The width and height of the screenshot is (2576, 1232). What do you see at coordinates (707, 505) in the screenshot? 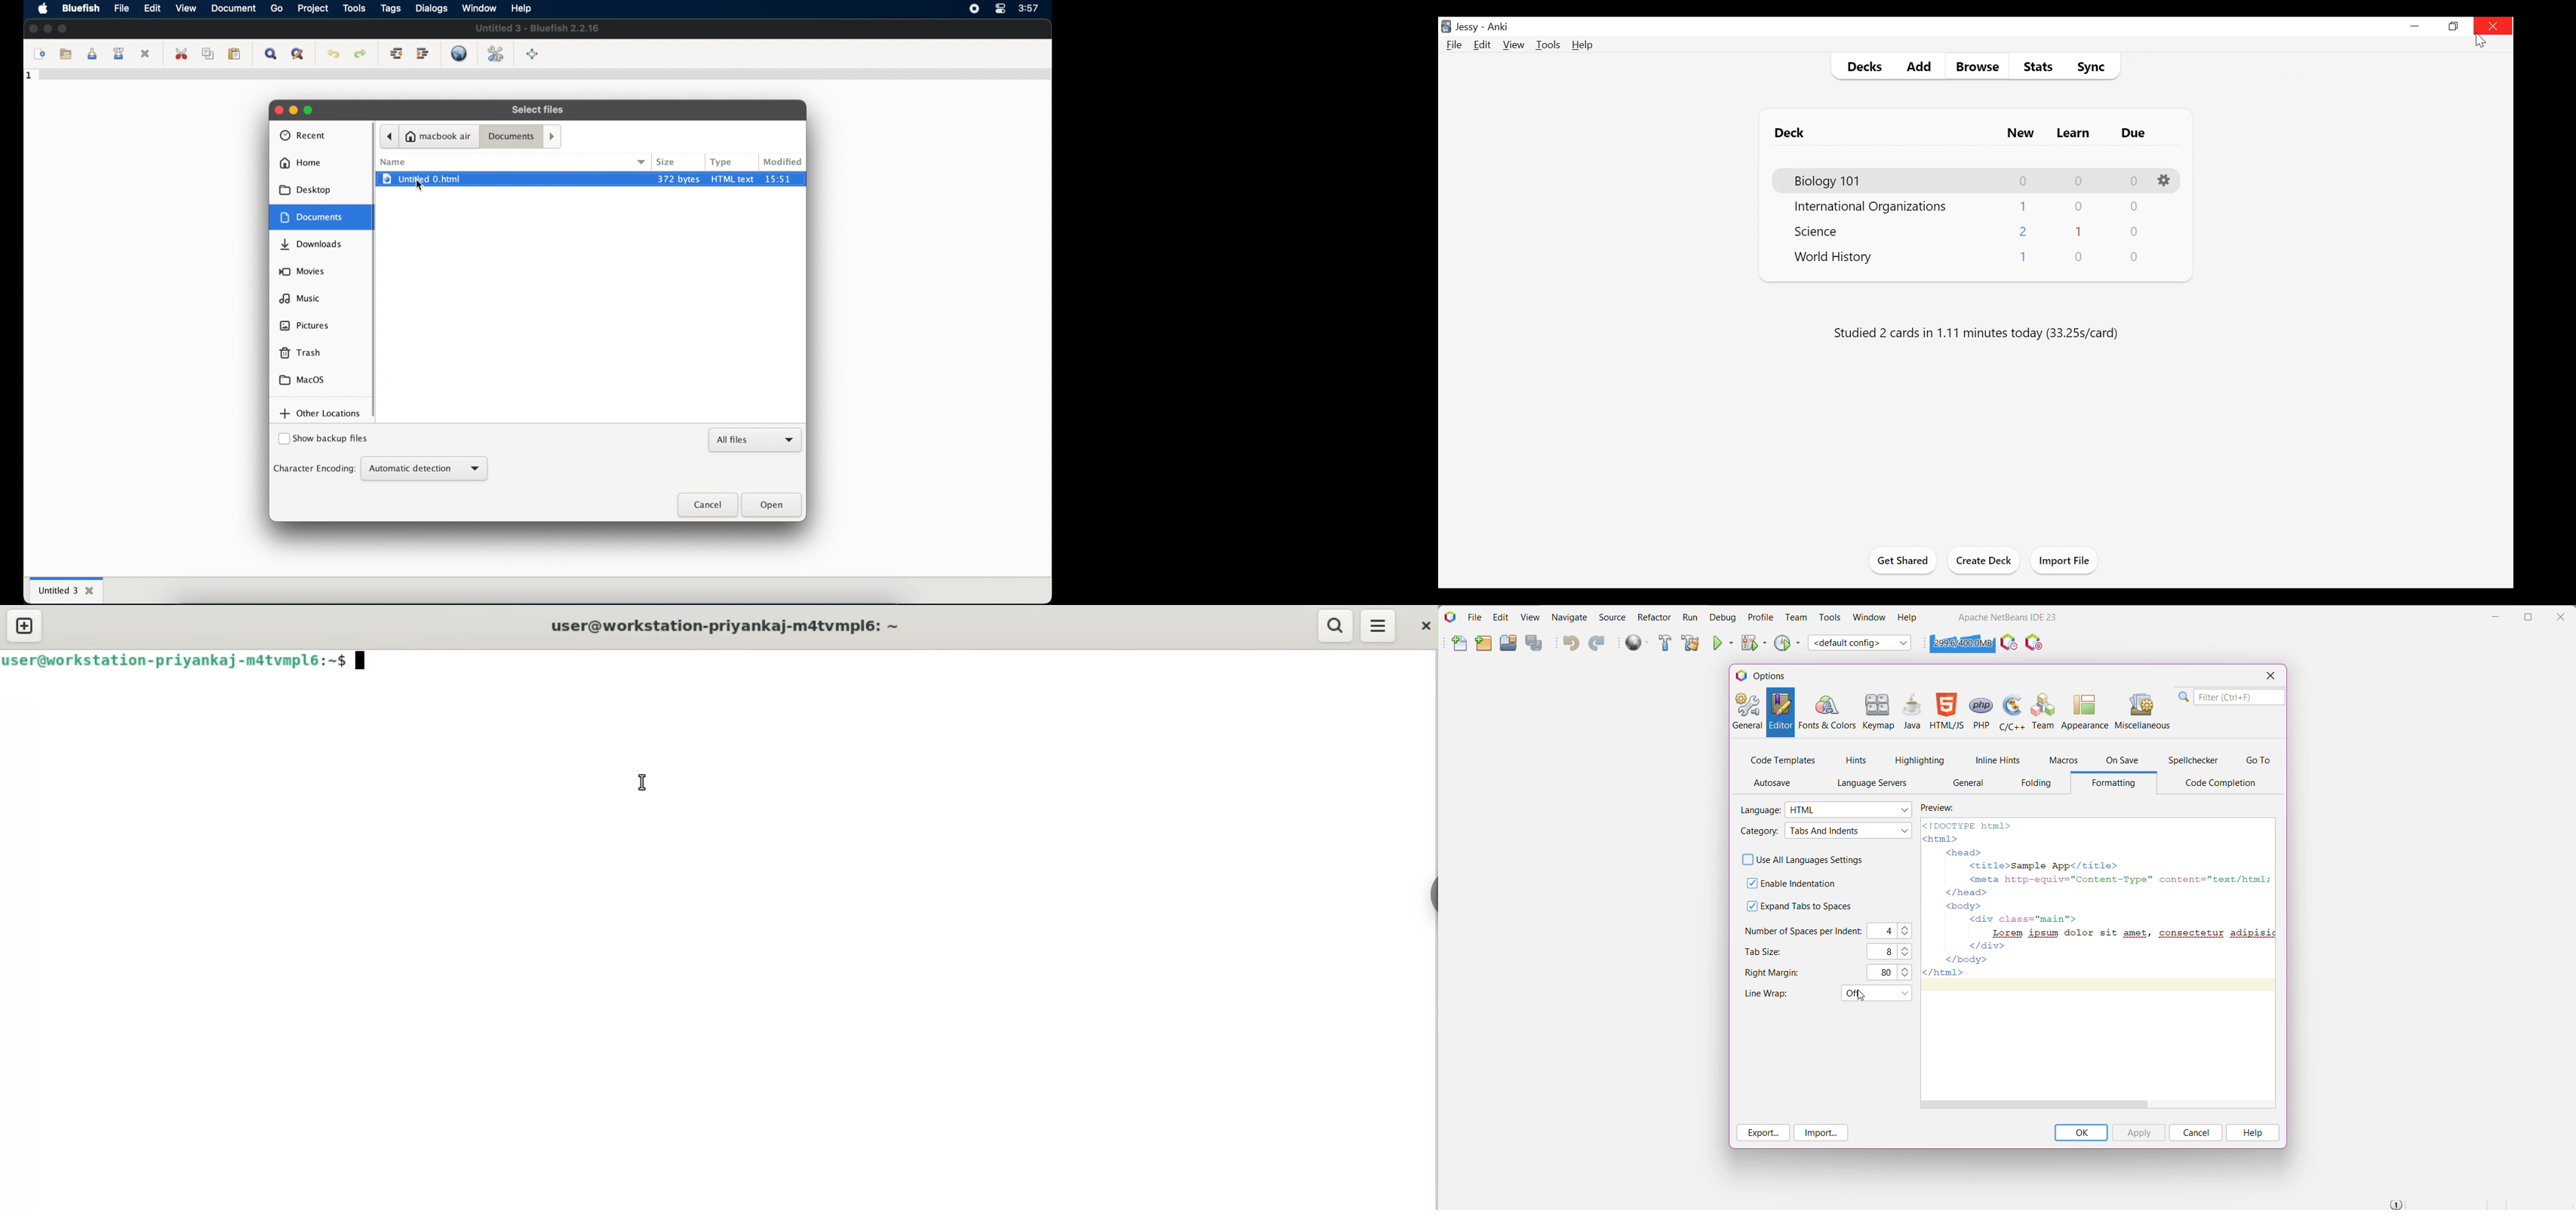
I see `close` at bounding box center [707, 505].